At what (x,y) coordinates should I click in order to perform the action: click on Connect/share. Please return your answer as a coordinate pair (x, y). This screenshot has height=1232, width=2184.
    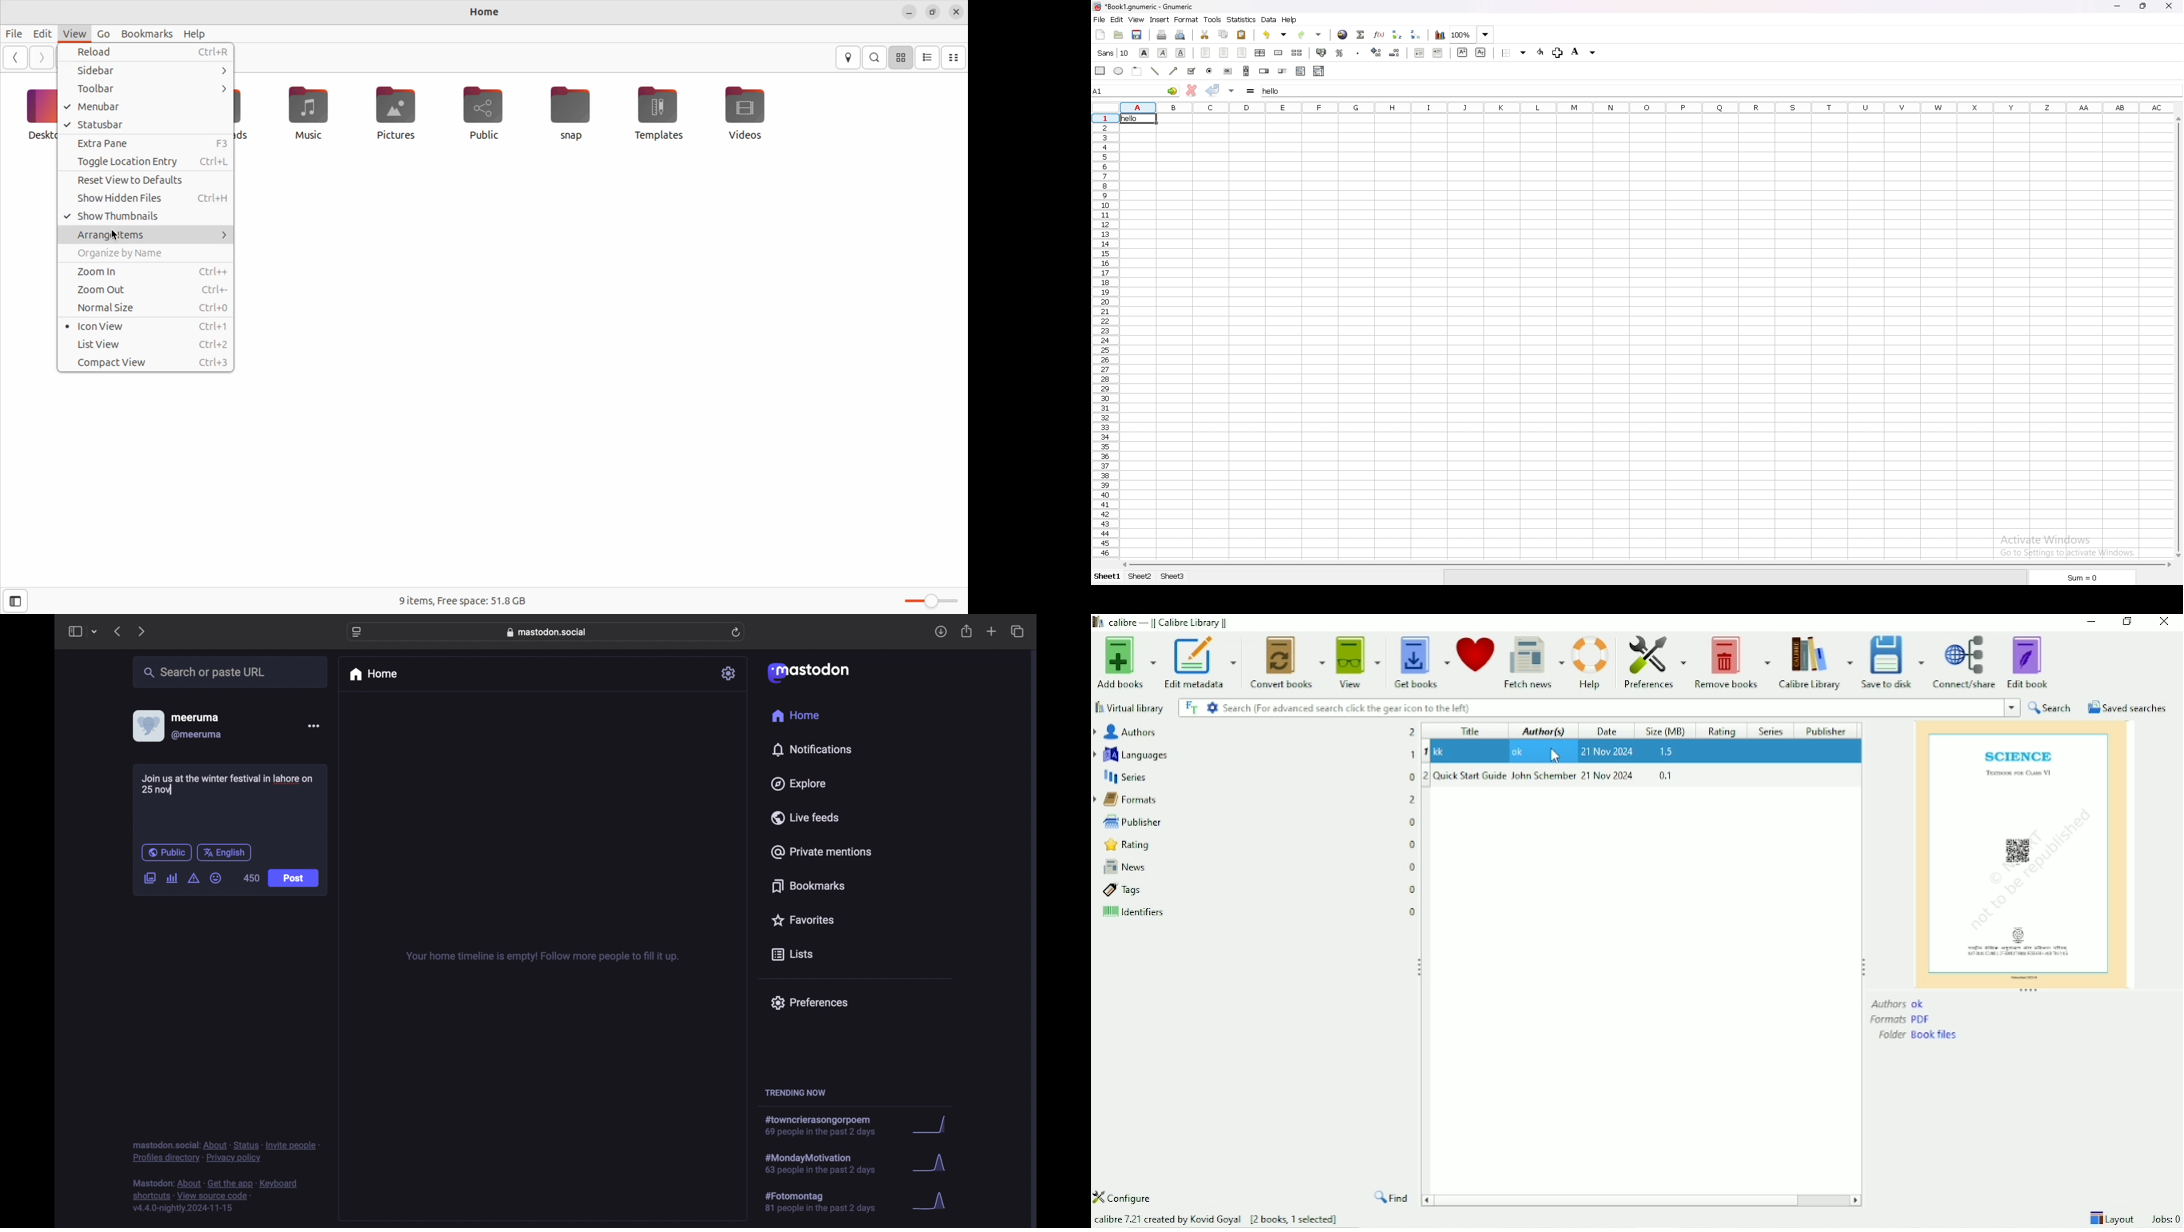
    Looking at the image, I should click on (1964, 663).